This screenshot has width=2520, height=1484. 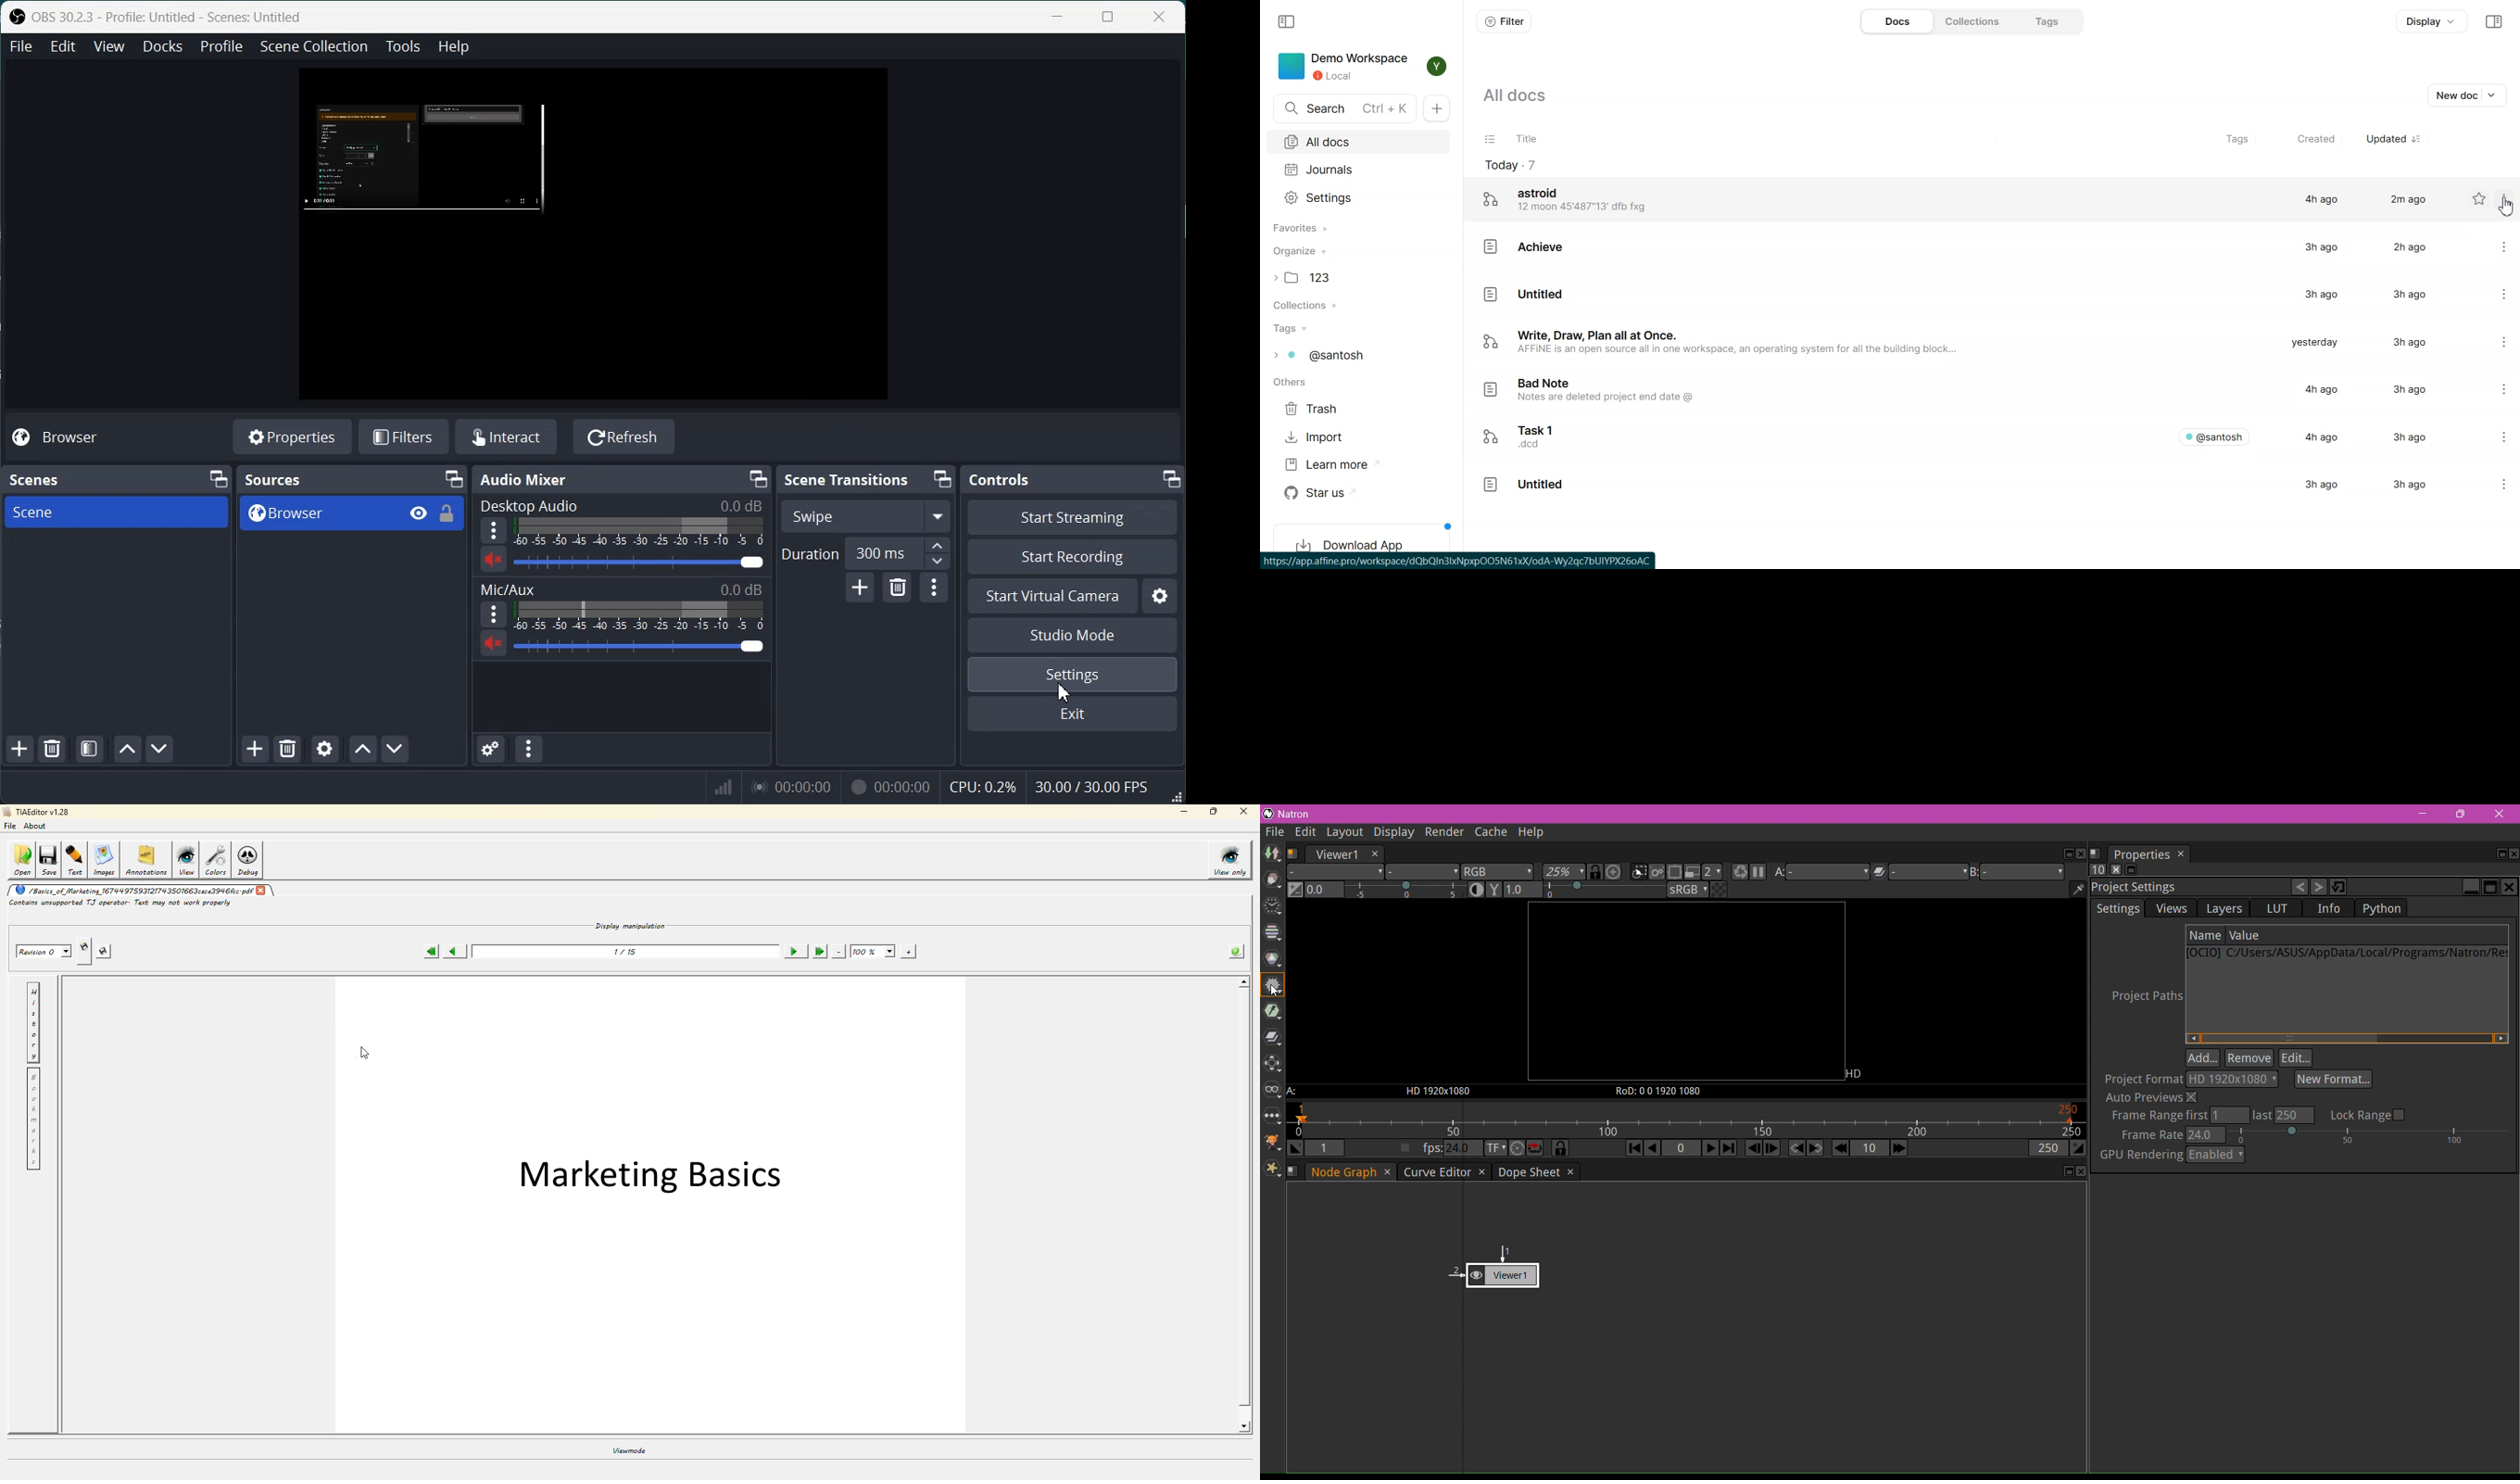 I want to click on 3h ago, so click(x=2326, y=488).